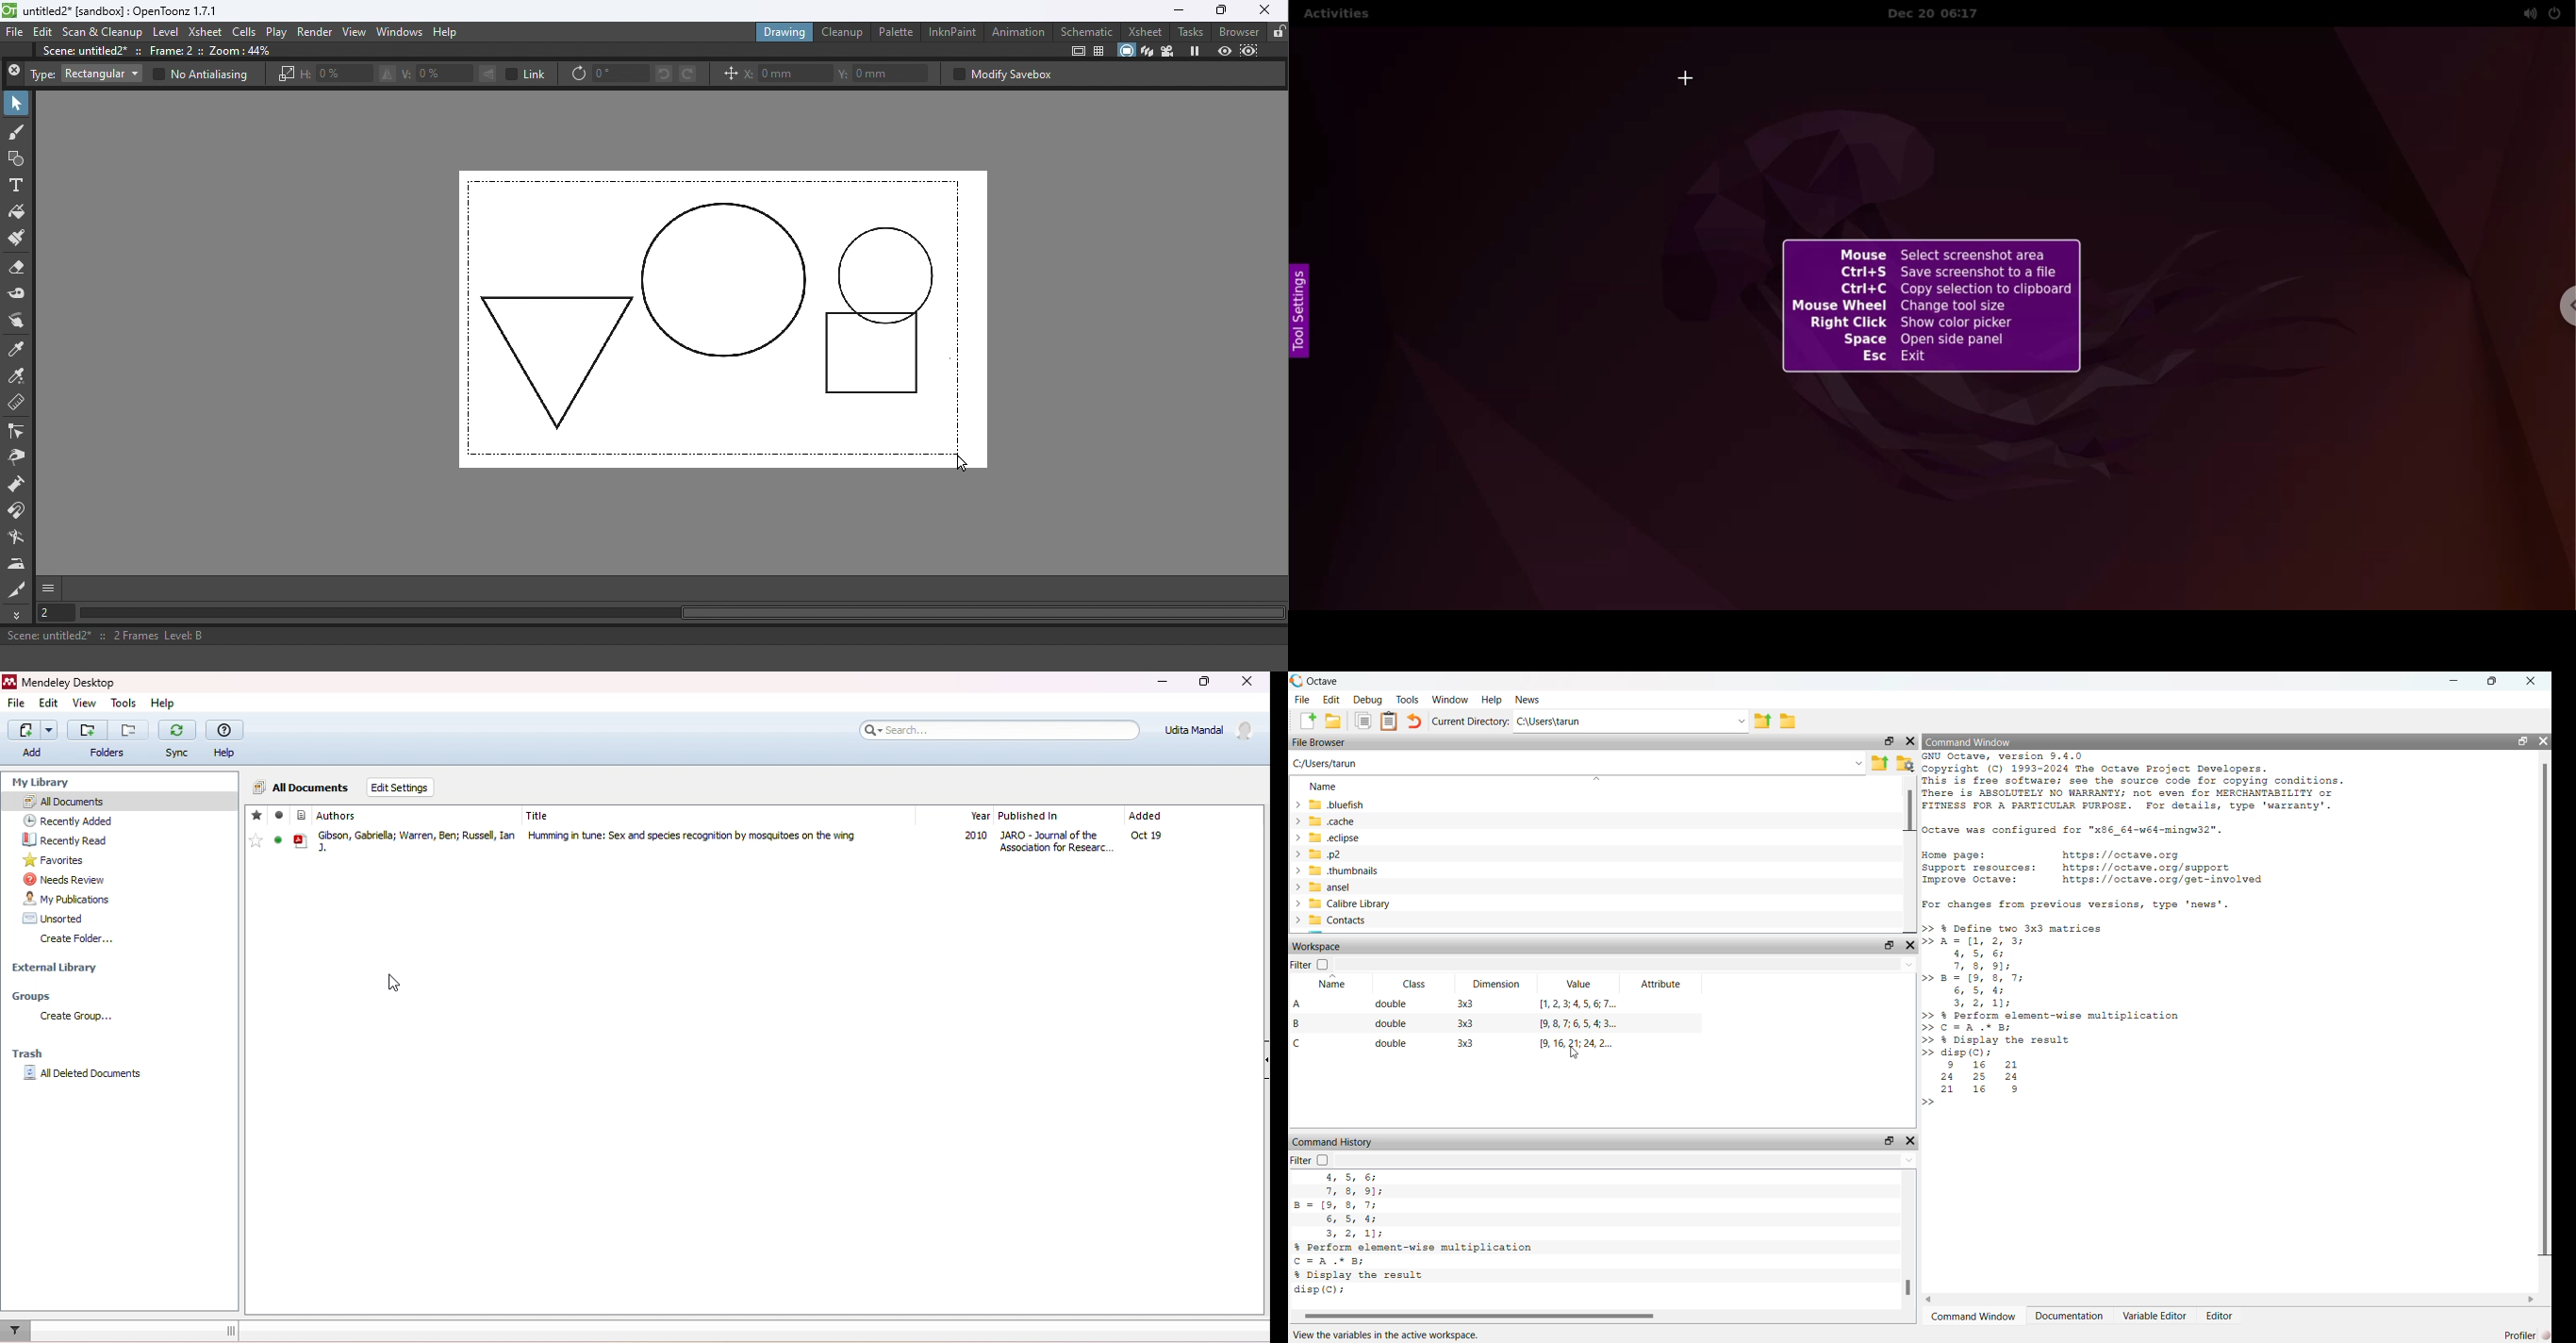 Image resolution: width=2576 pixels, height=1344 pixels. Describe the element at coordinates (18, 377) in the screenshot. I see `RGB Picker tool` at that location.